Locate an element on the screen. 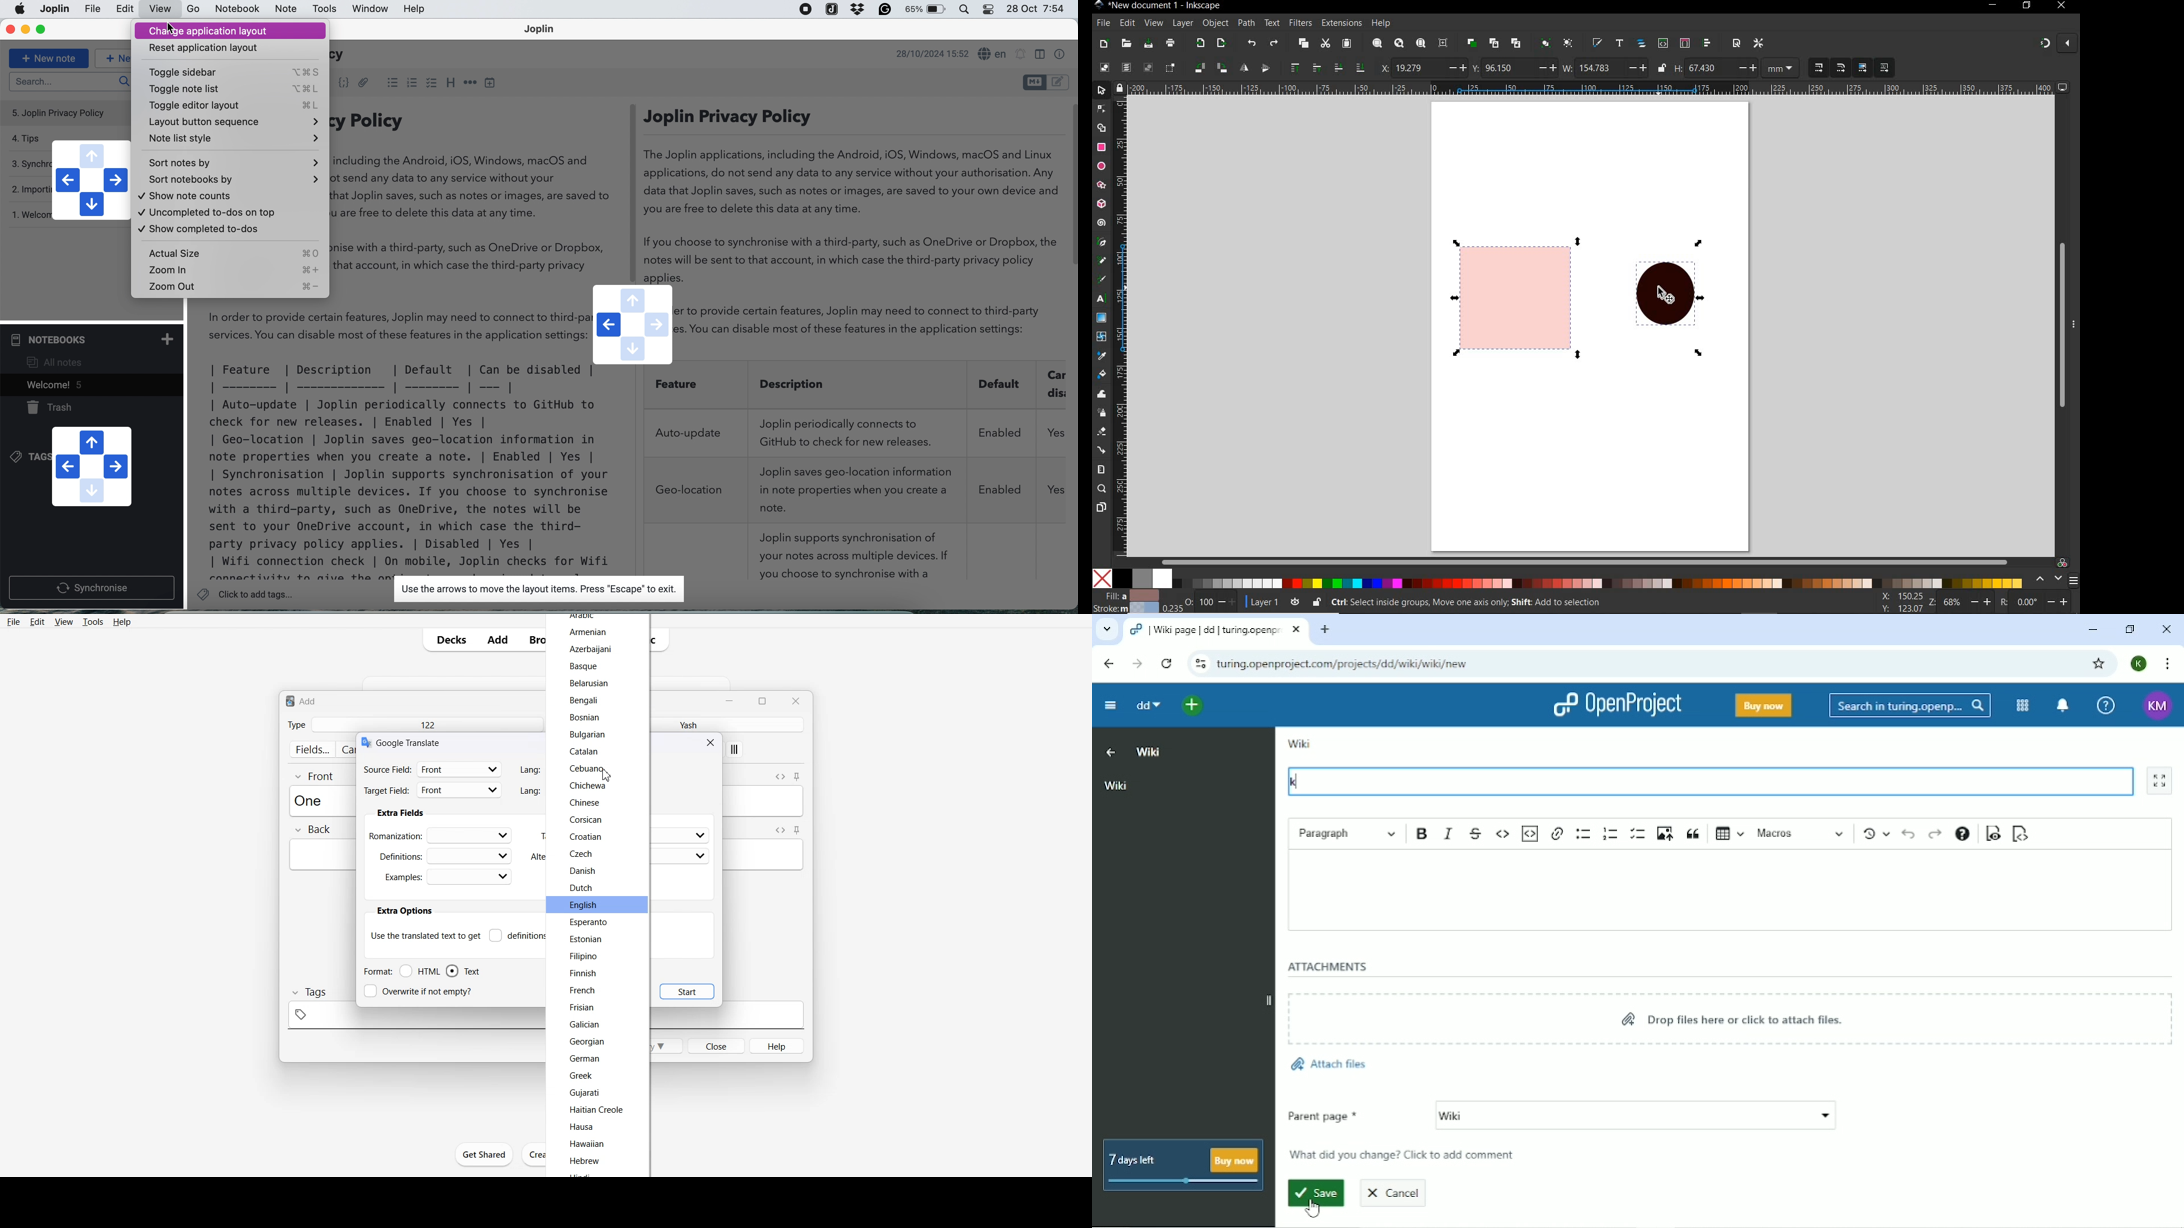 This screenshot has height=1232, width=2184. dropdown is located at coordinates (700, 836).